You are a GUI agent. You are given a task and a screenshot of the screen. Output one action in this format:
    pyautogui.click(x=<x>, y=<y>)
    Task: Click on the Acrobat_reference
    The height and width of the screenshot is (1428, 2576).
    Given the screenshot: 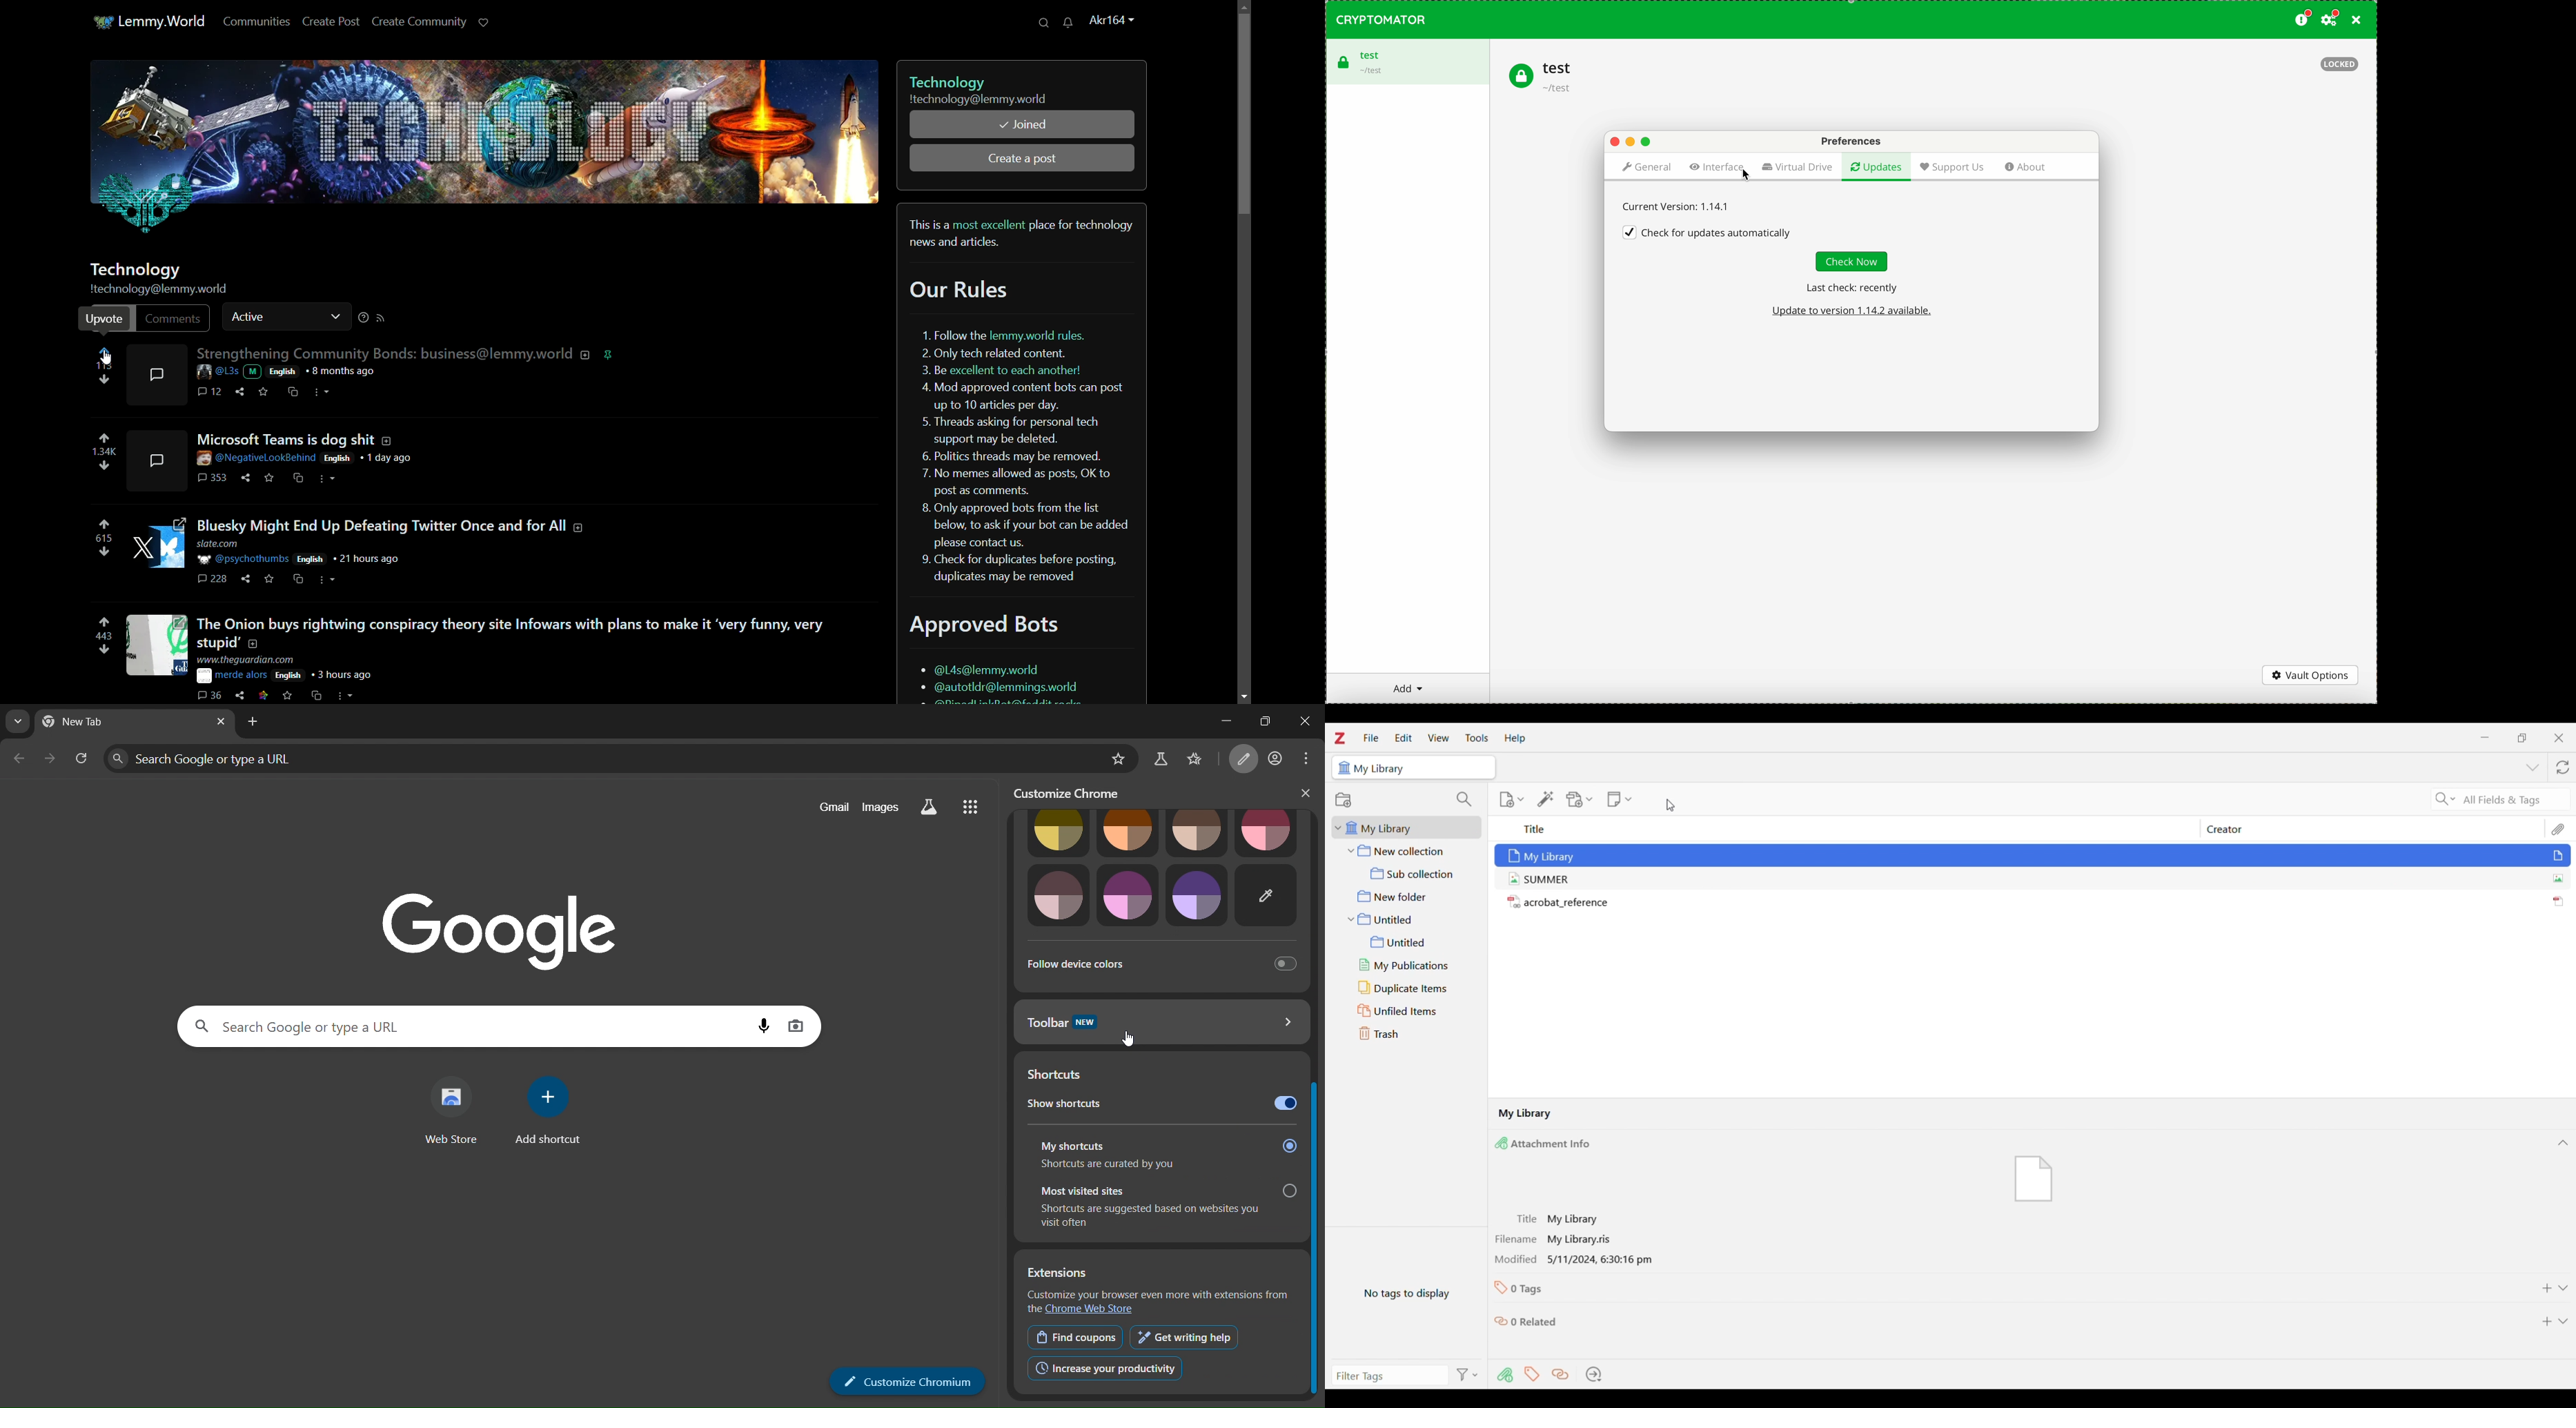 What is the action you would take?
    pyautogui.click(x=1561, y=902)
    